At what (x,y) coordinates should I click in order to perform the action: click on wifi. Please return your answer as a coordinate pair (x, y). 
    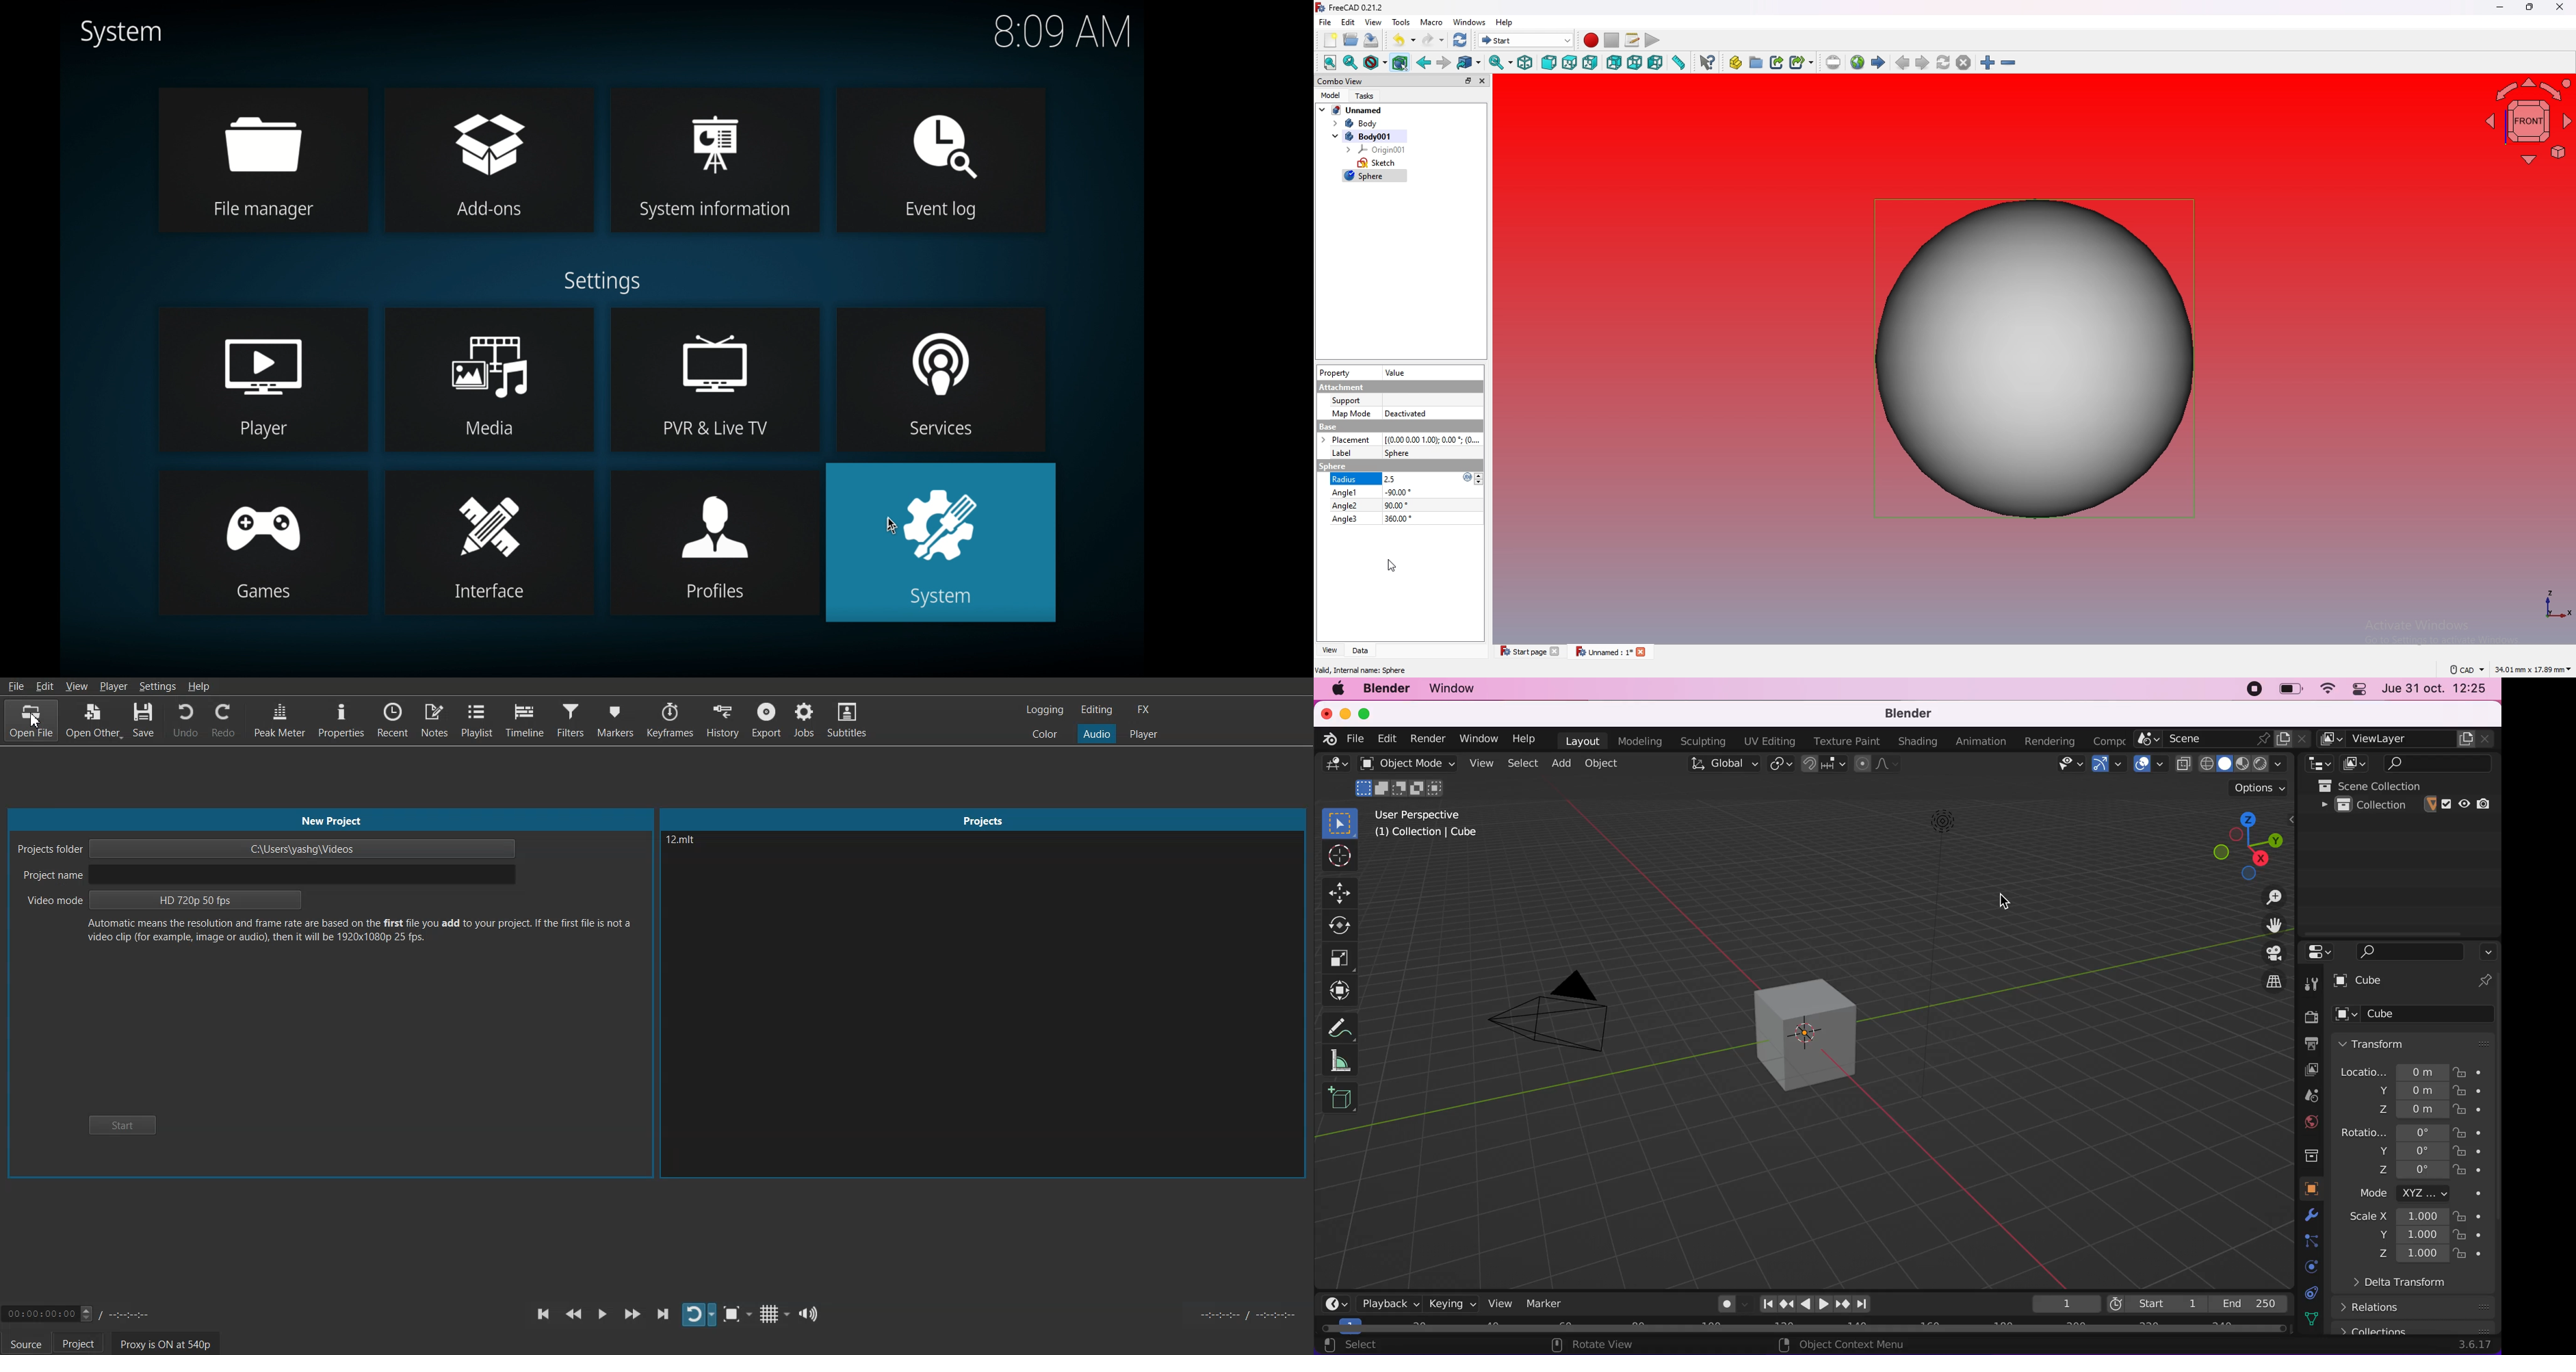
    Looking at the image, I should click on (2326, 689).